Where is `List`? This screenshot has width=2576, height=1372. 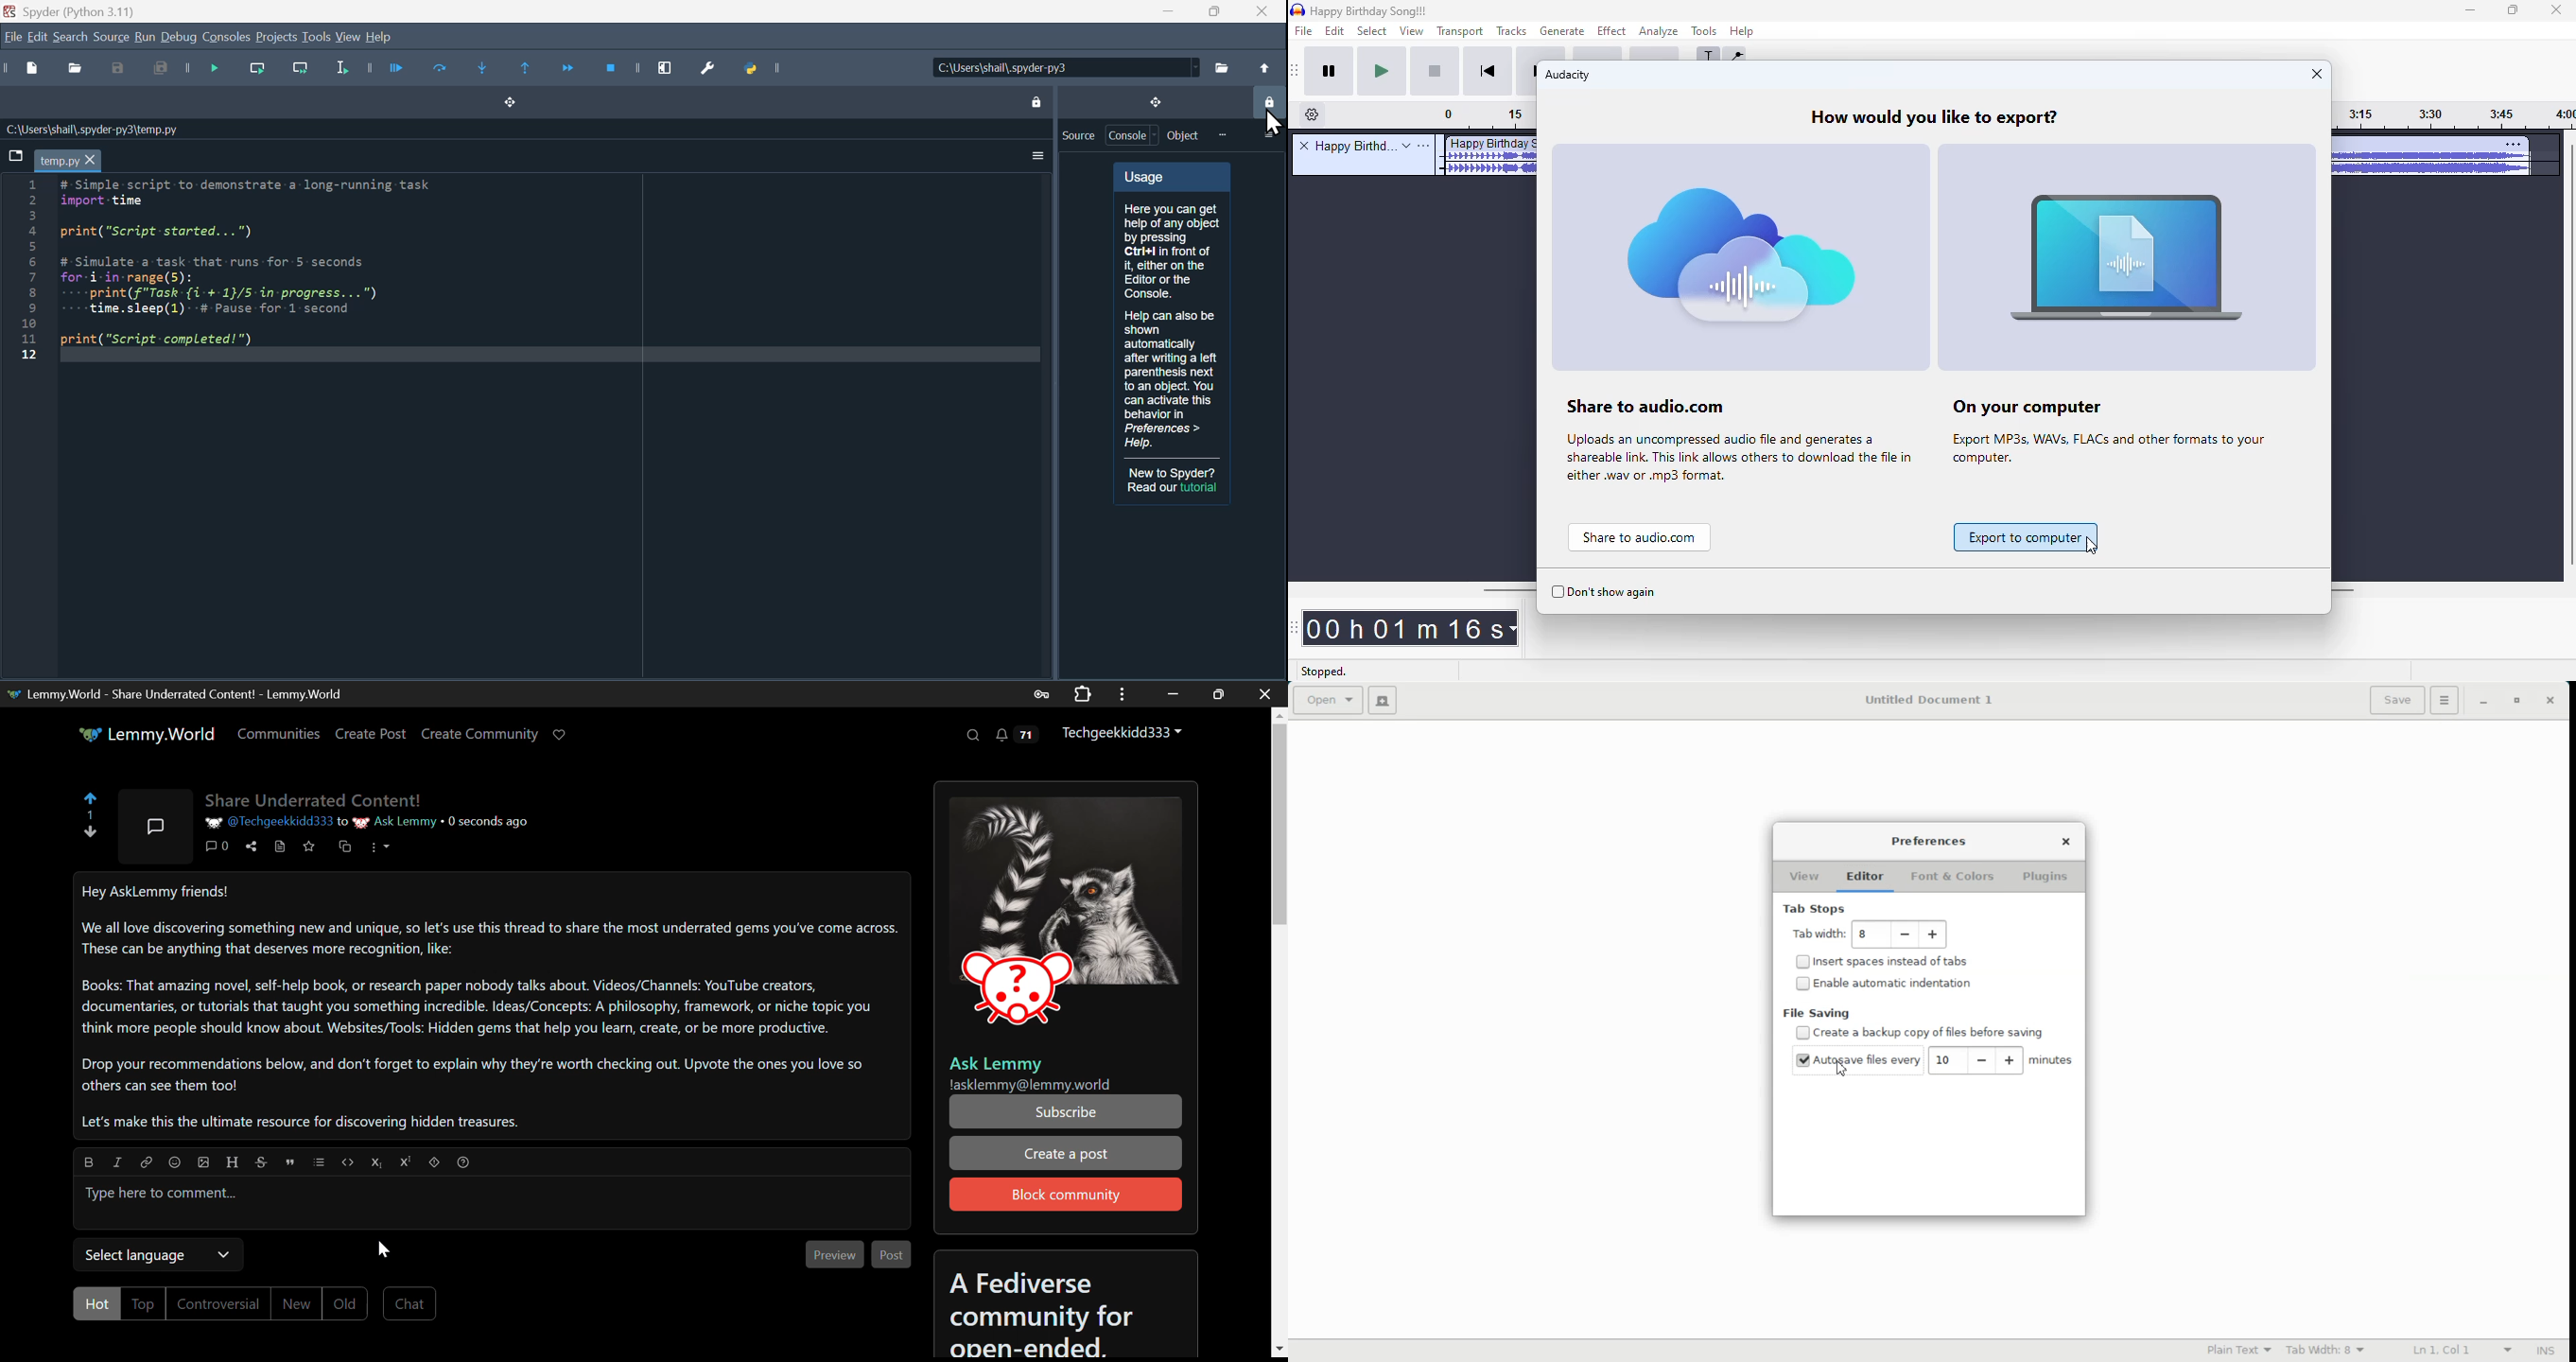
List is located at coordinates (319, 1163).